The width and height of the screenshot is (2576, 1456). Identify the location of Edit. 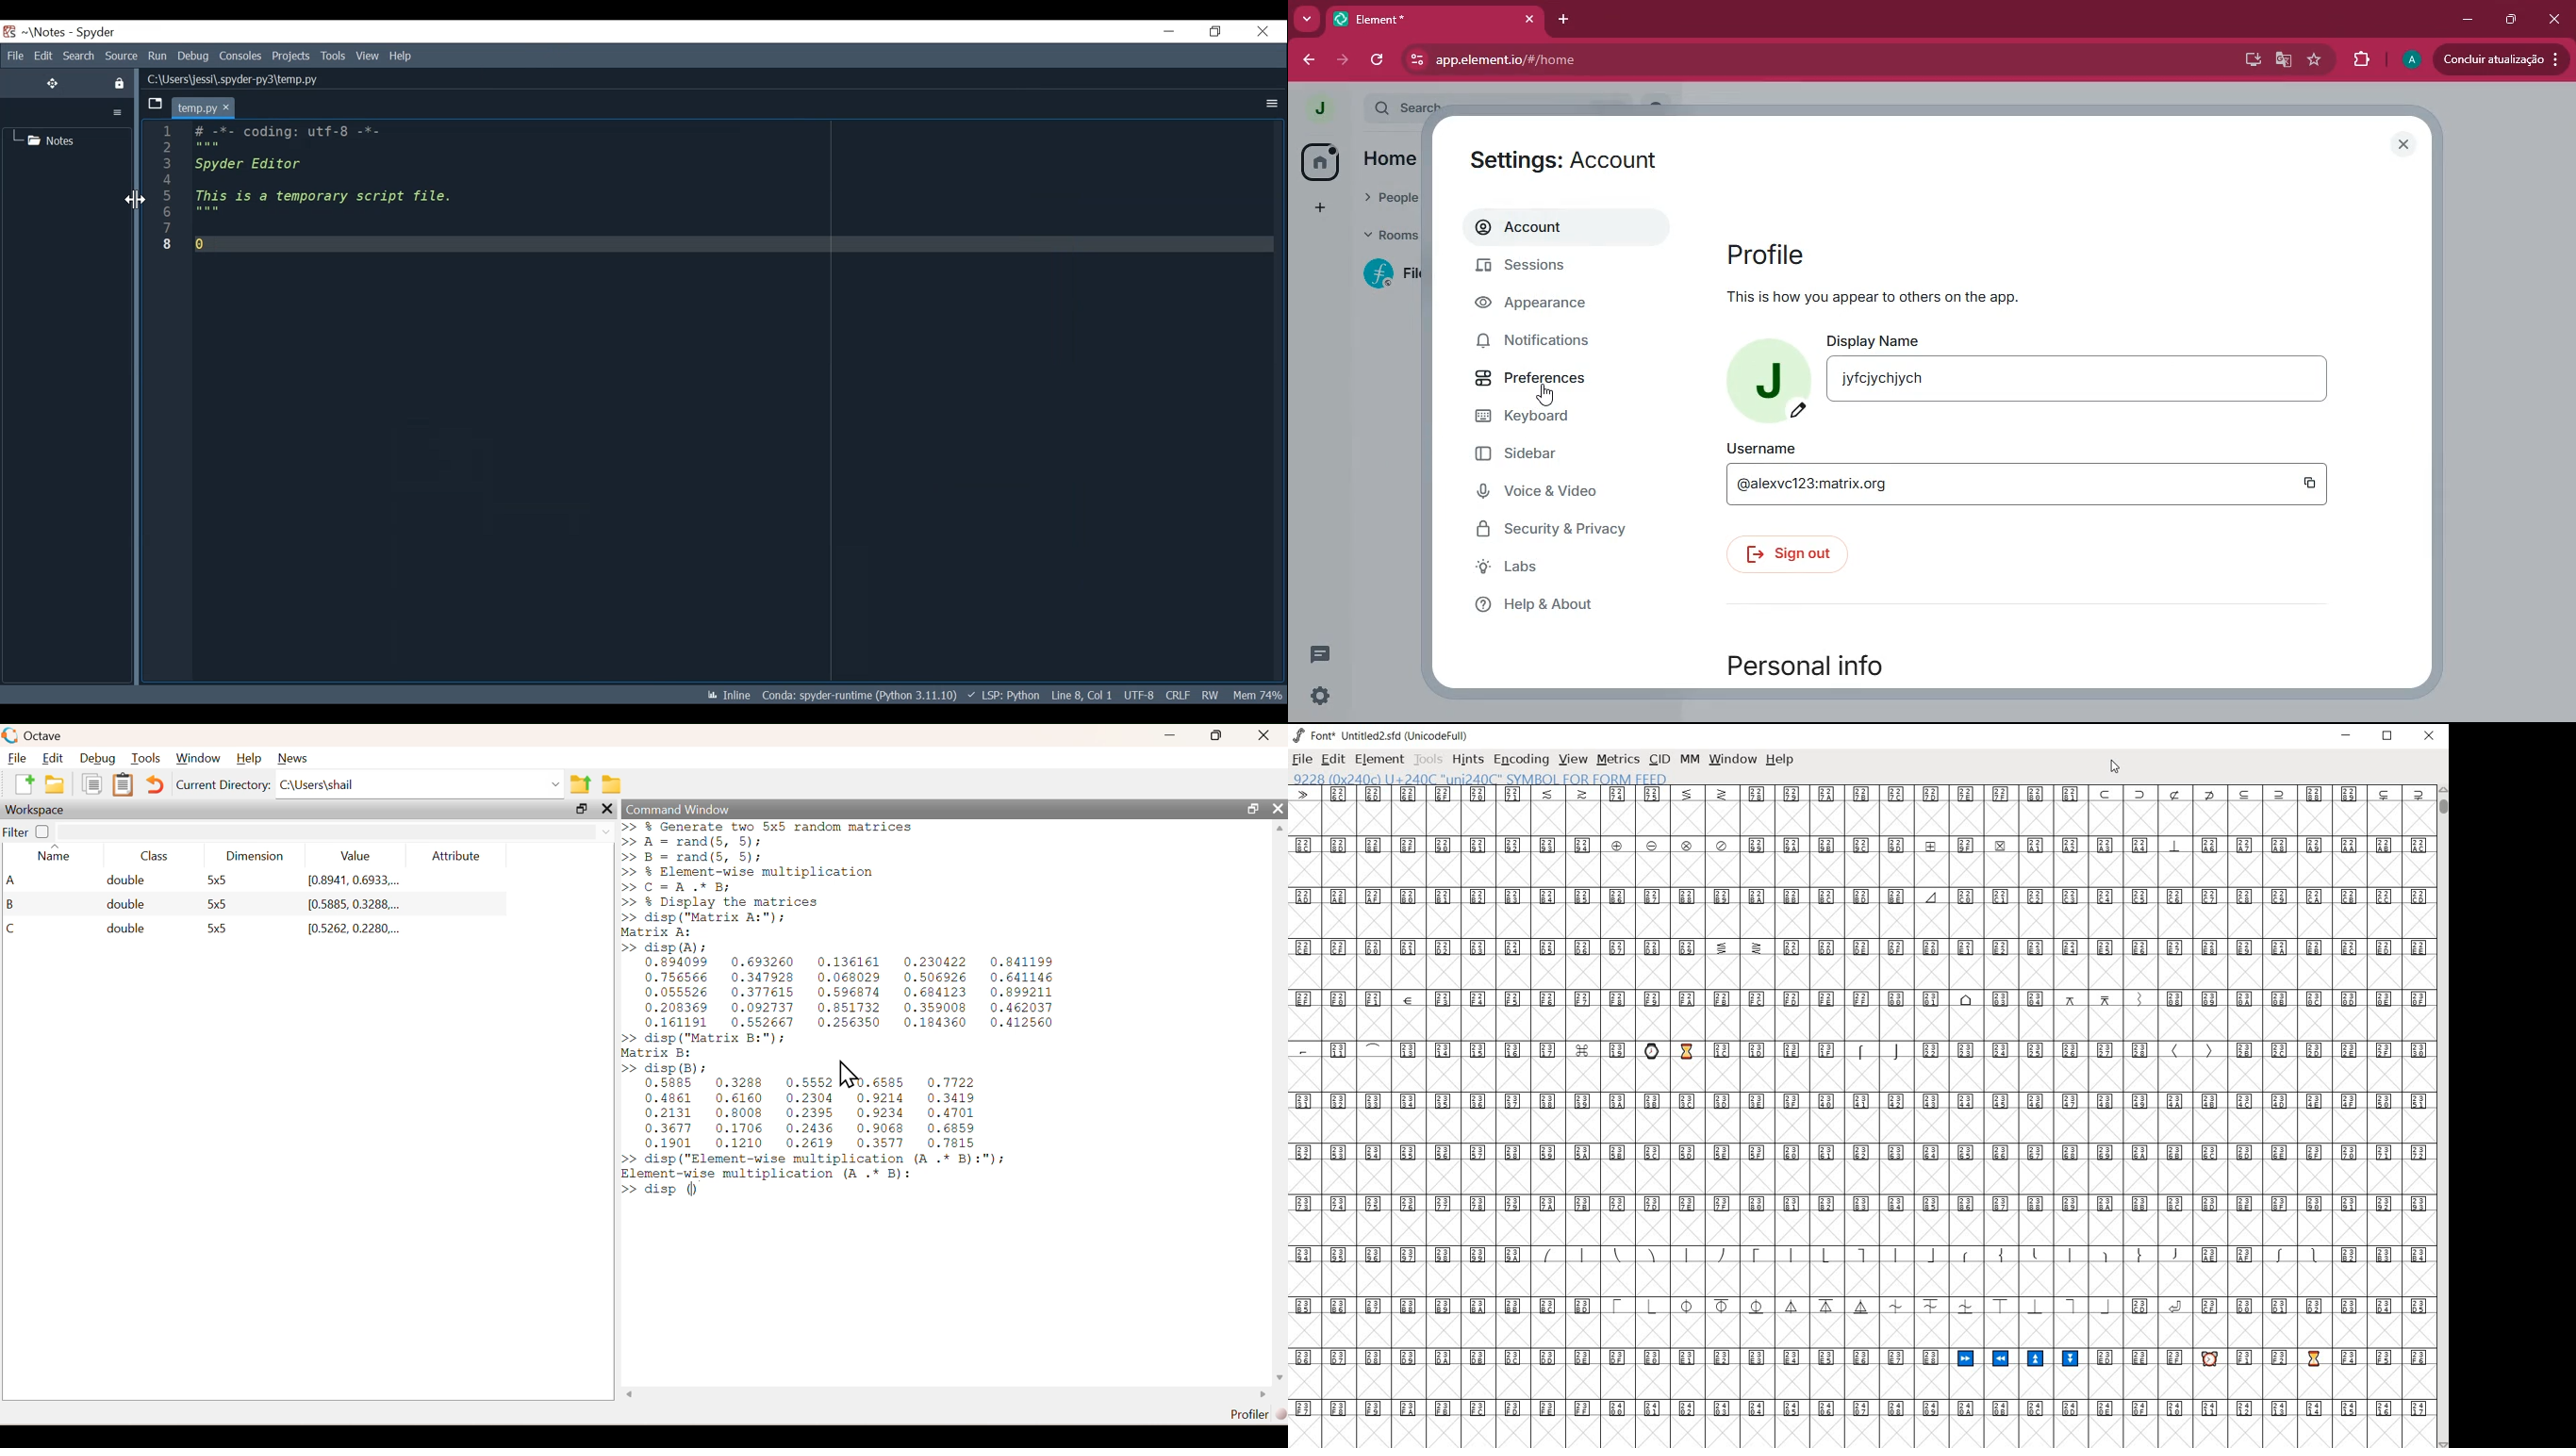
(56, 757).